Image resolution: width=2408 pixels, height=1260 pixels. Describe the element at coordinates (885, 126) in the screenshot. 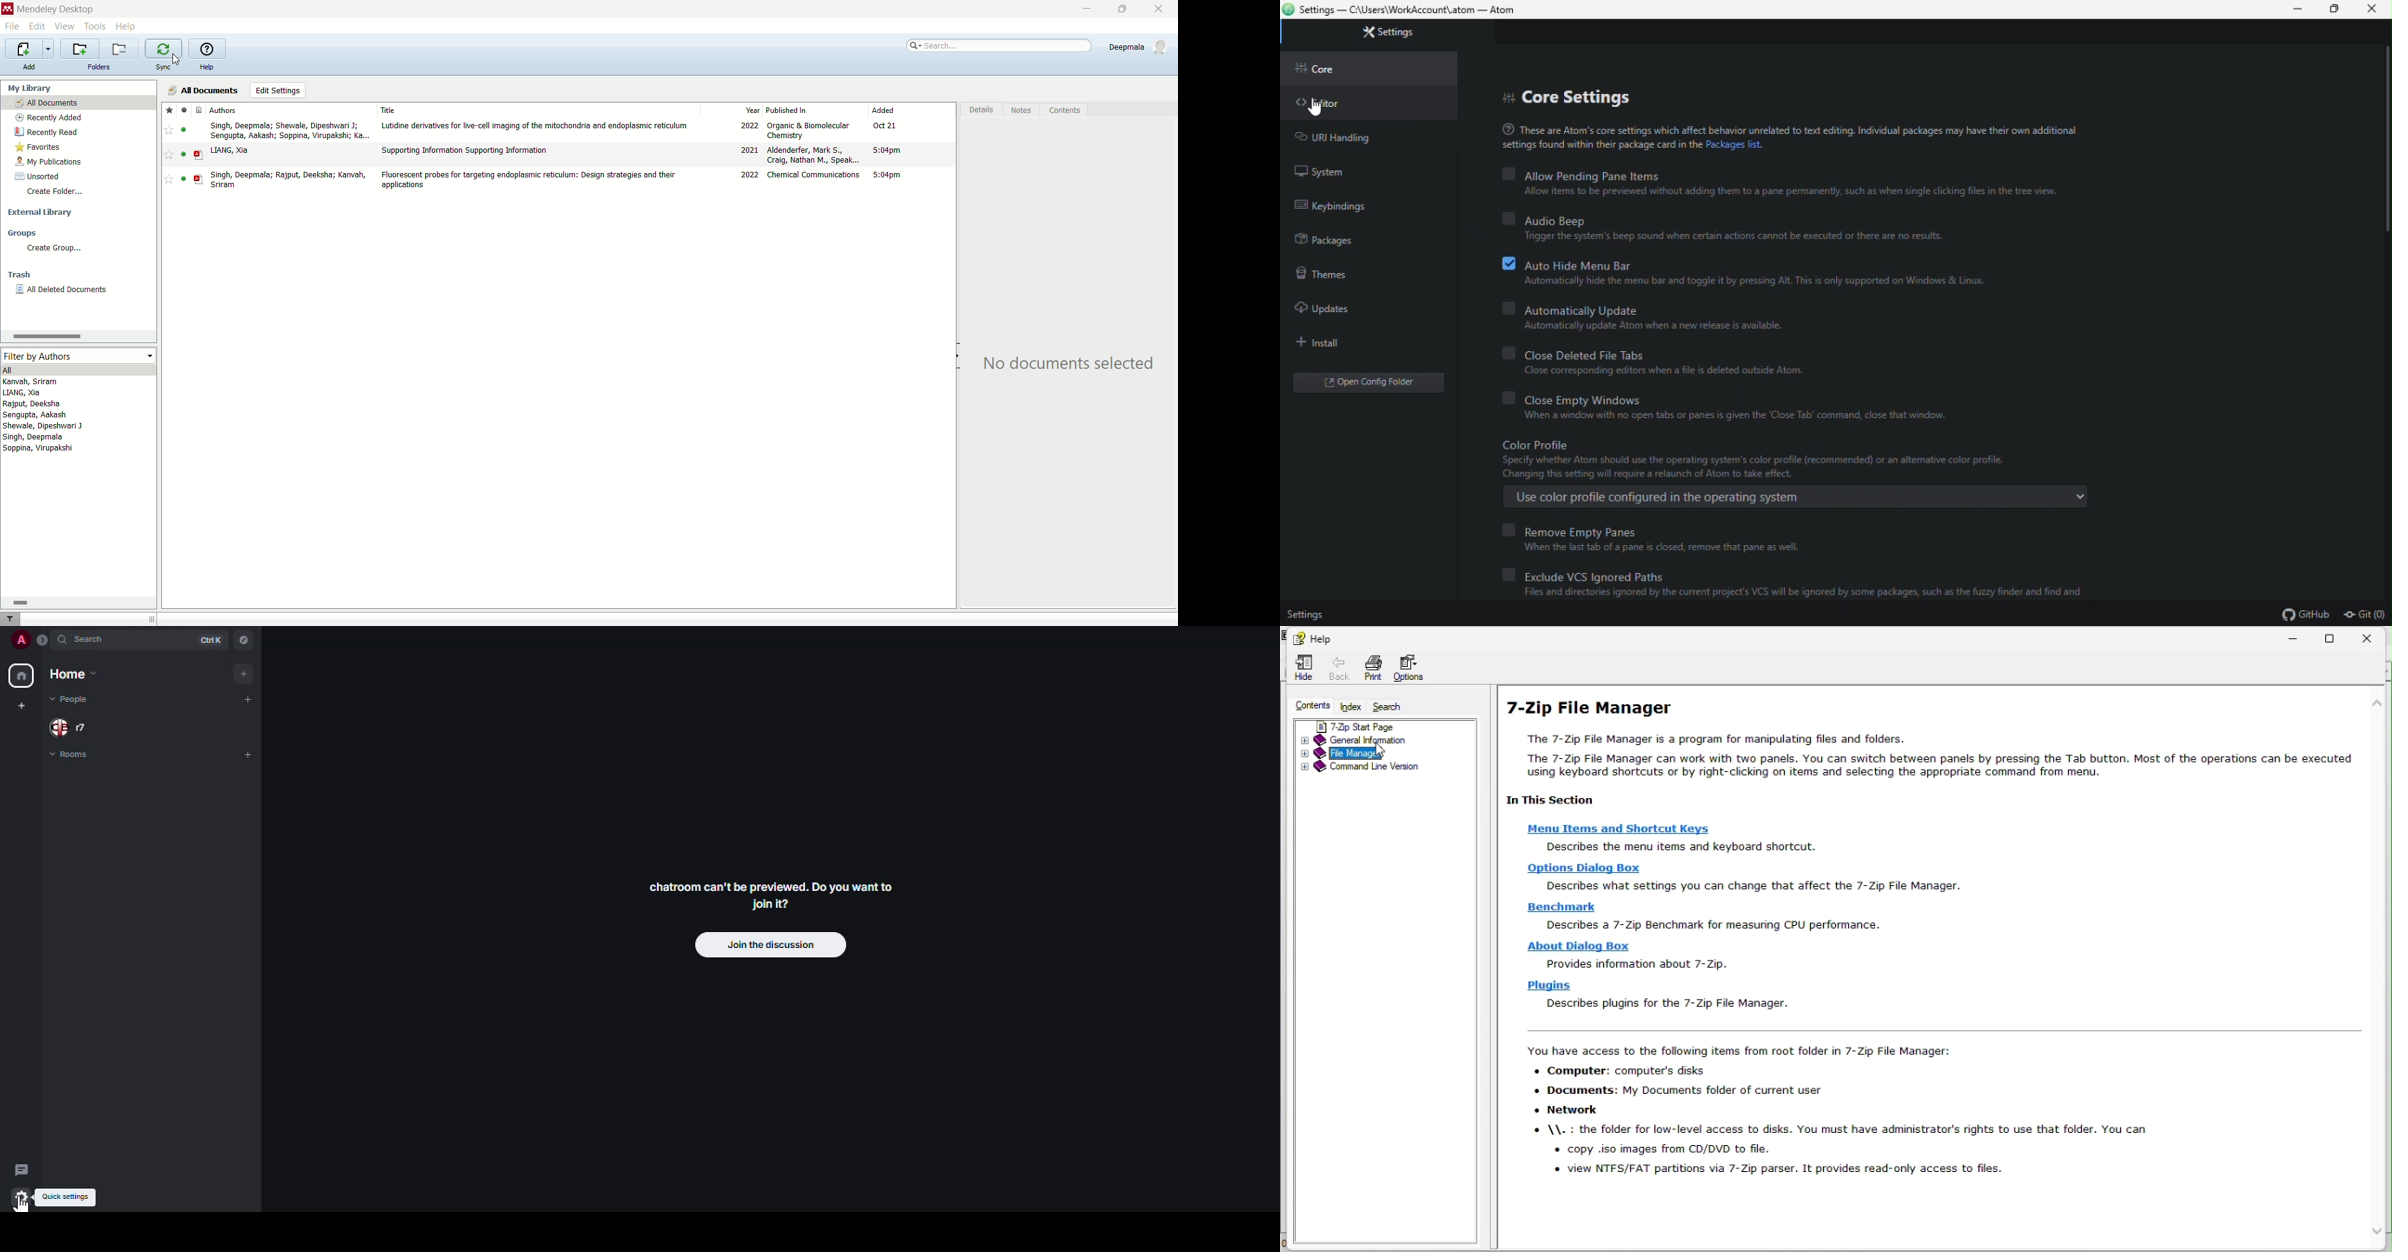

I see `Oct 21` at that location.